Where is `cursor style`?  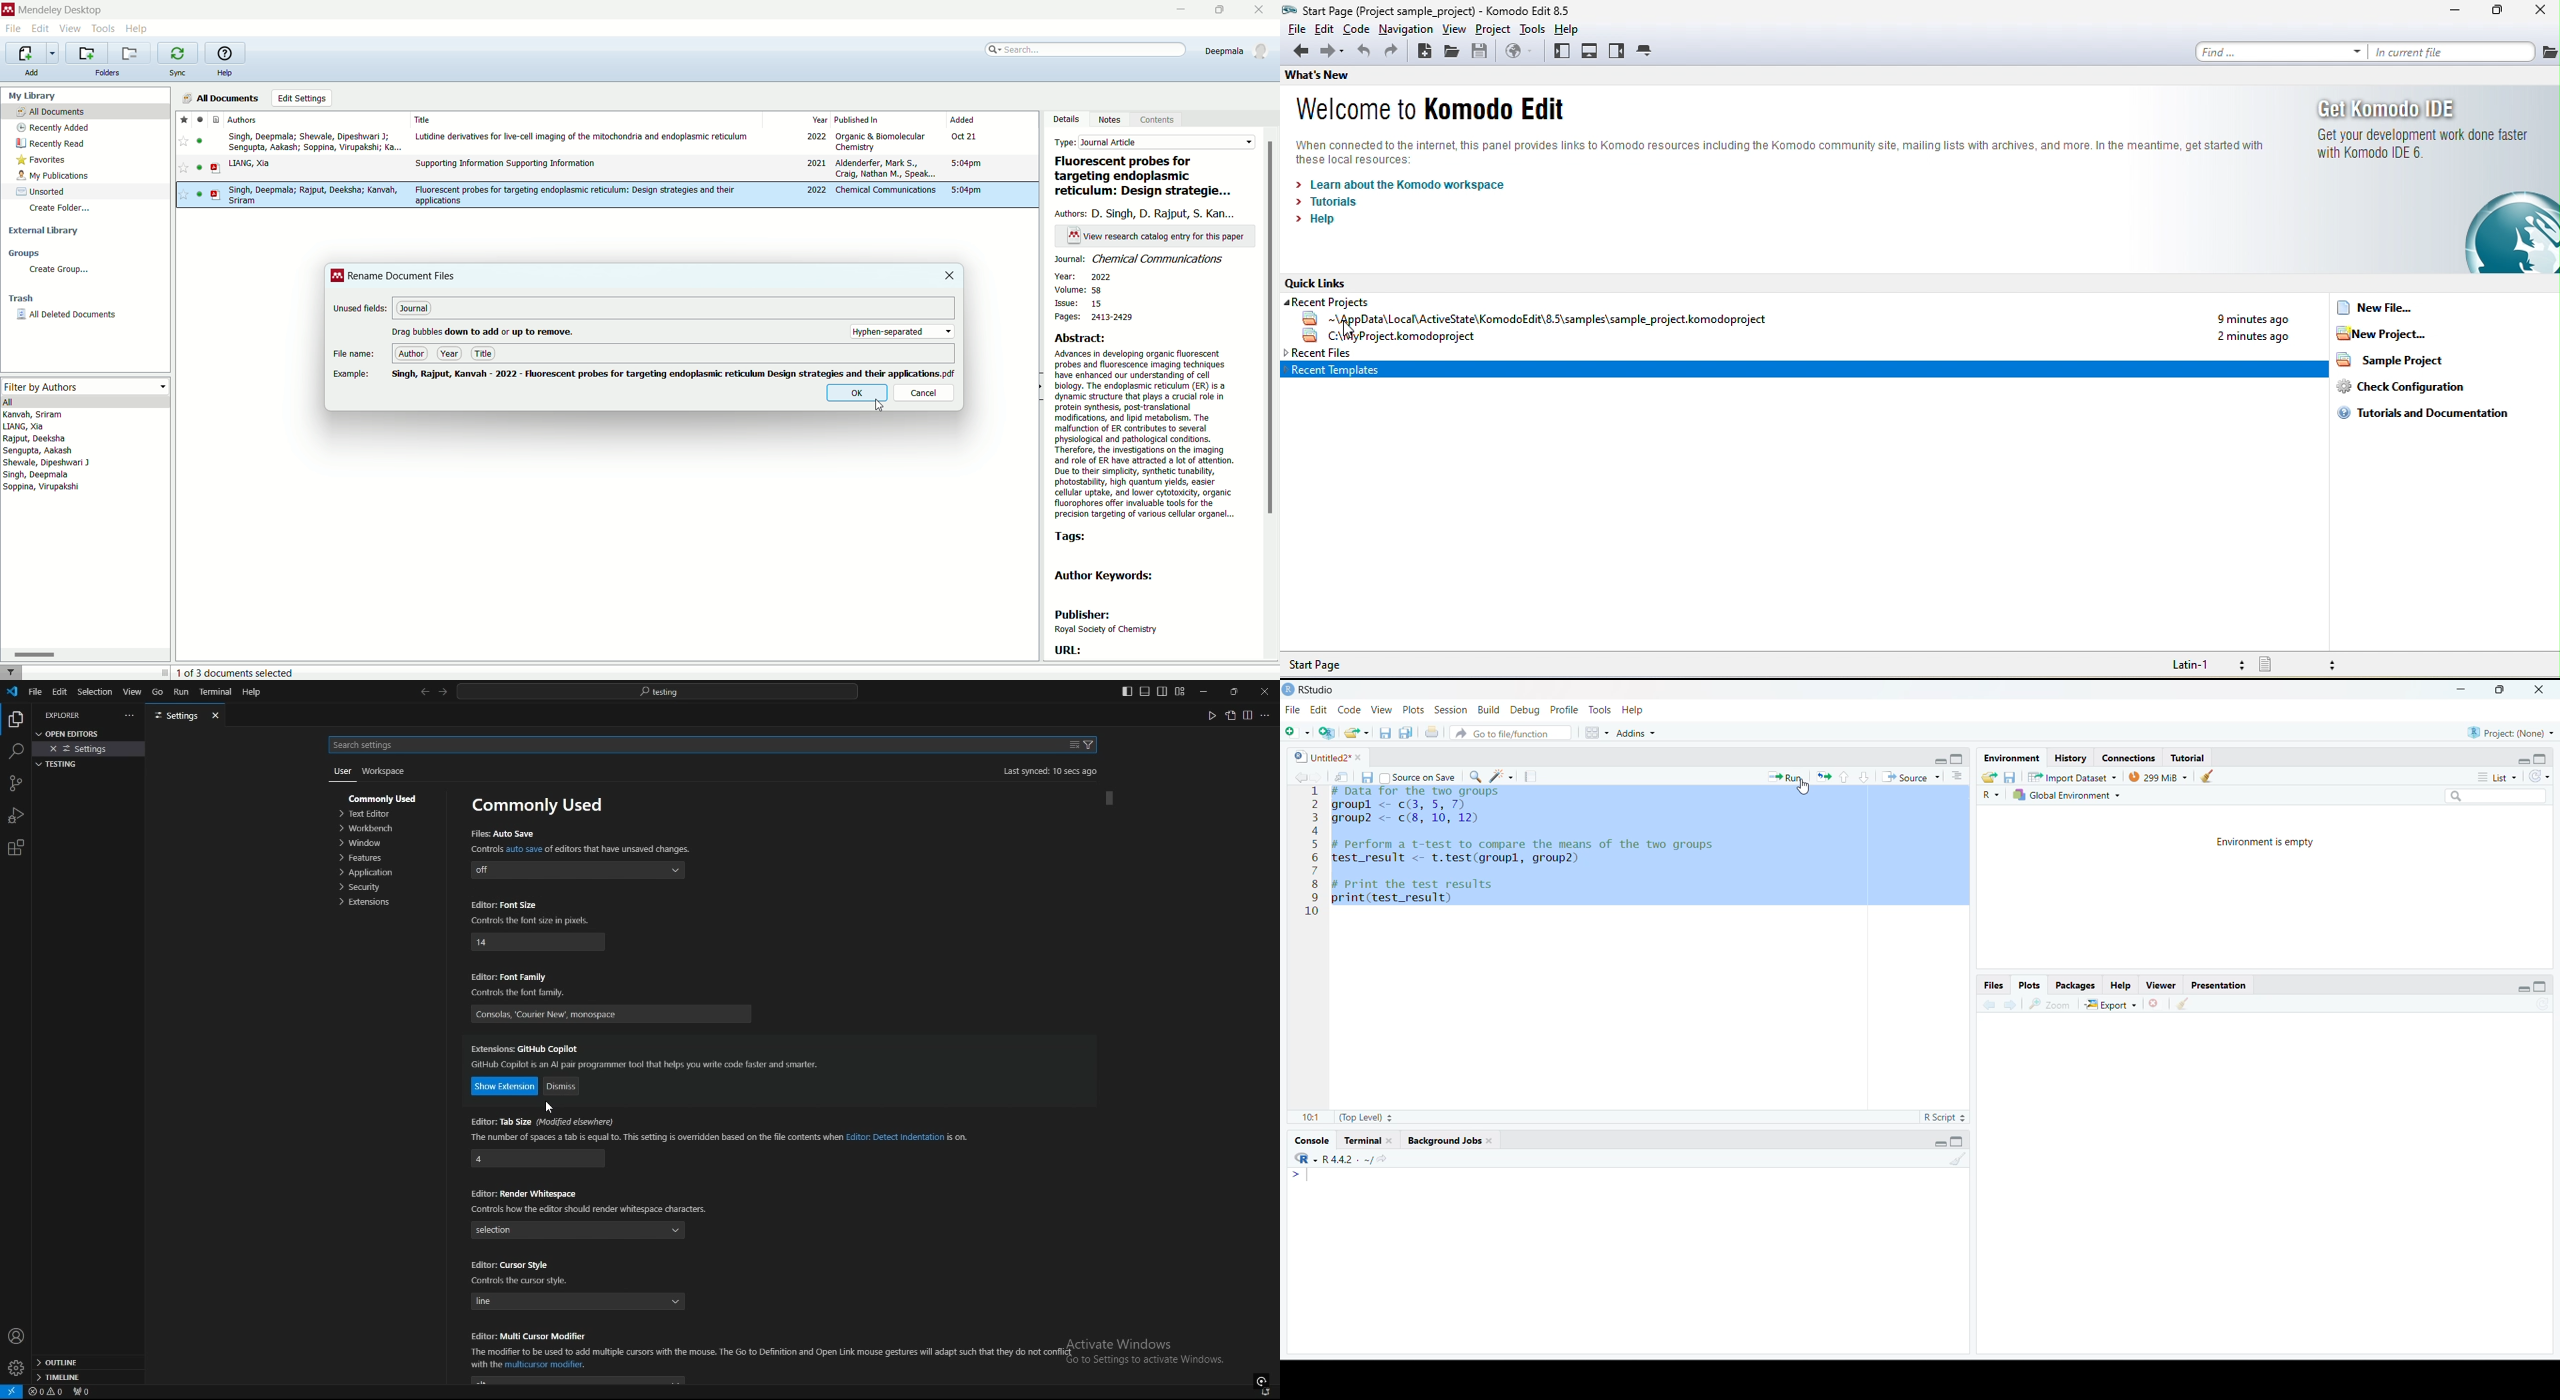 cursor style is located at coordinates (510, 1265).